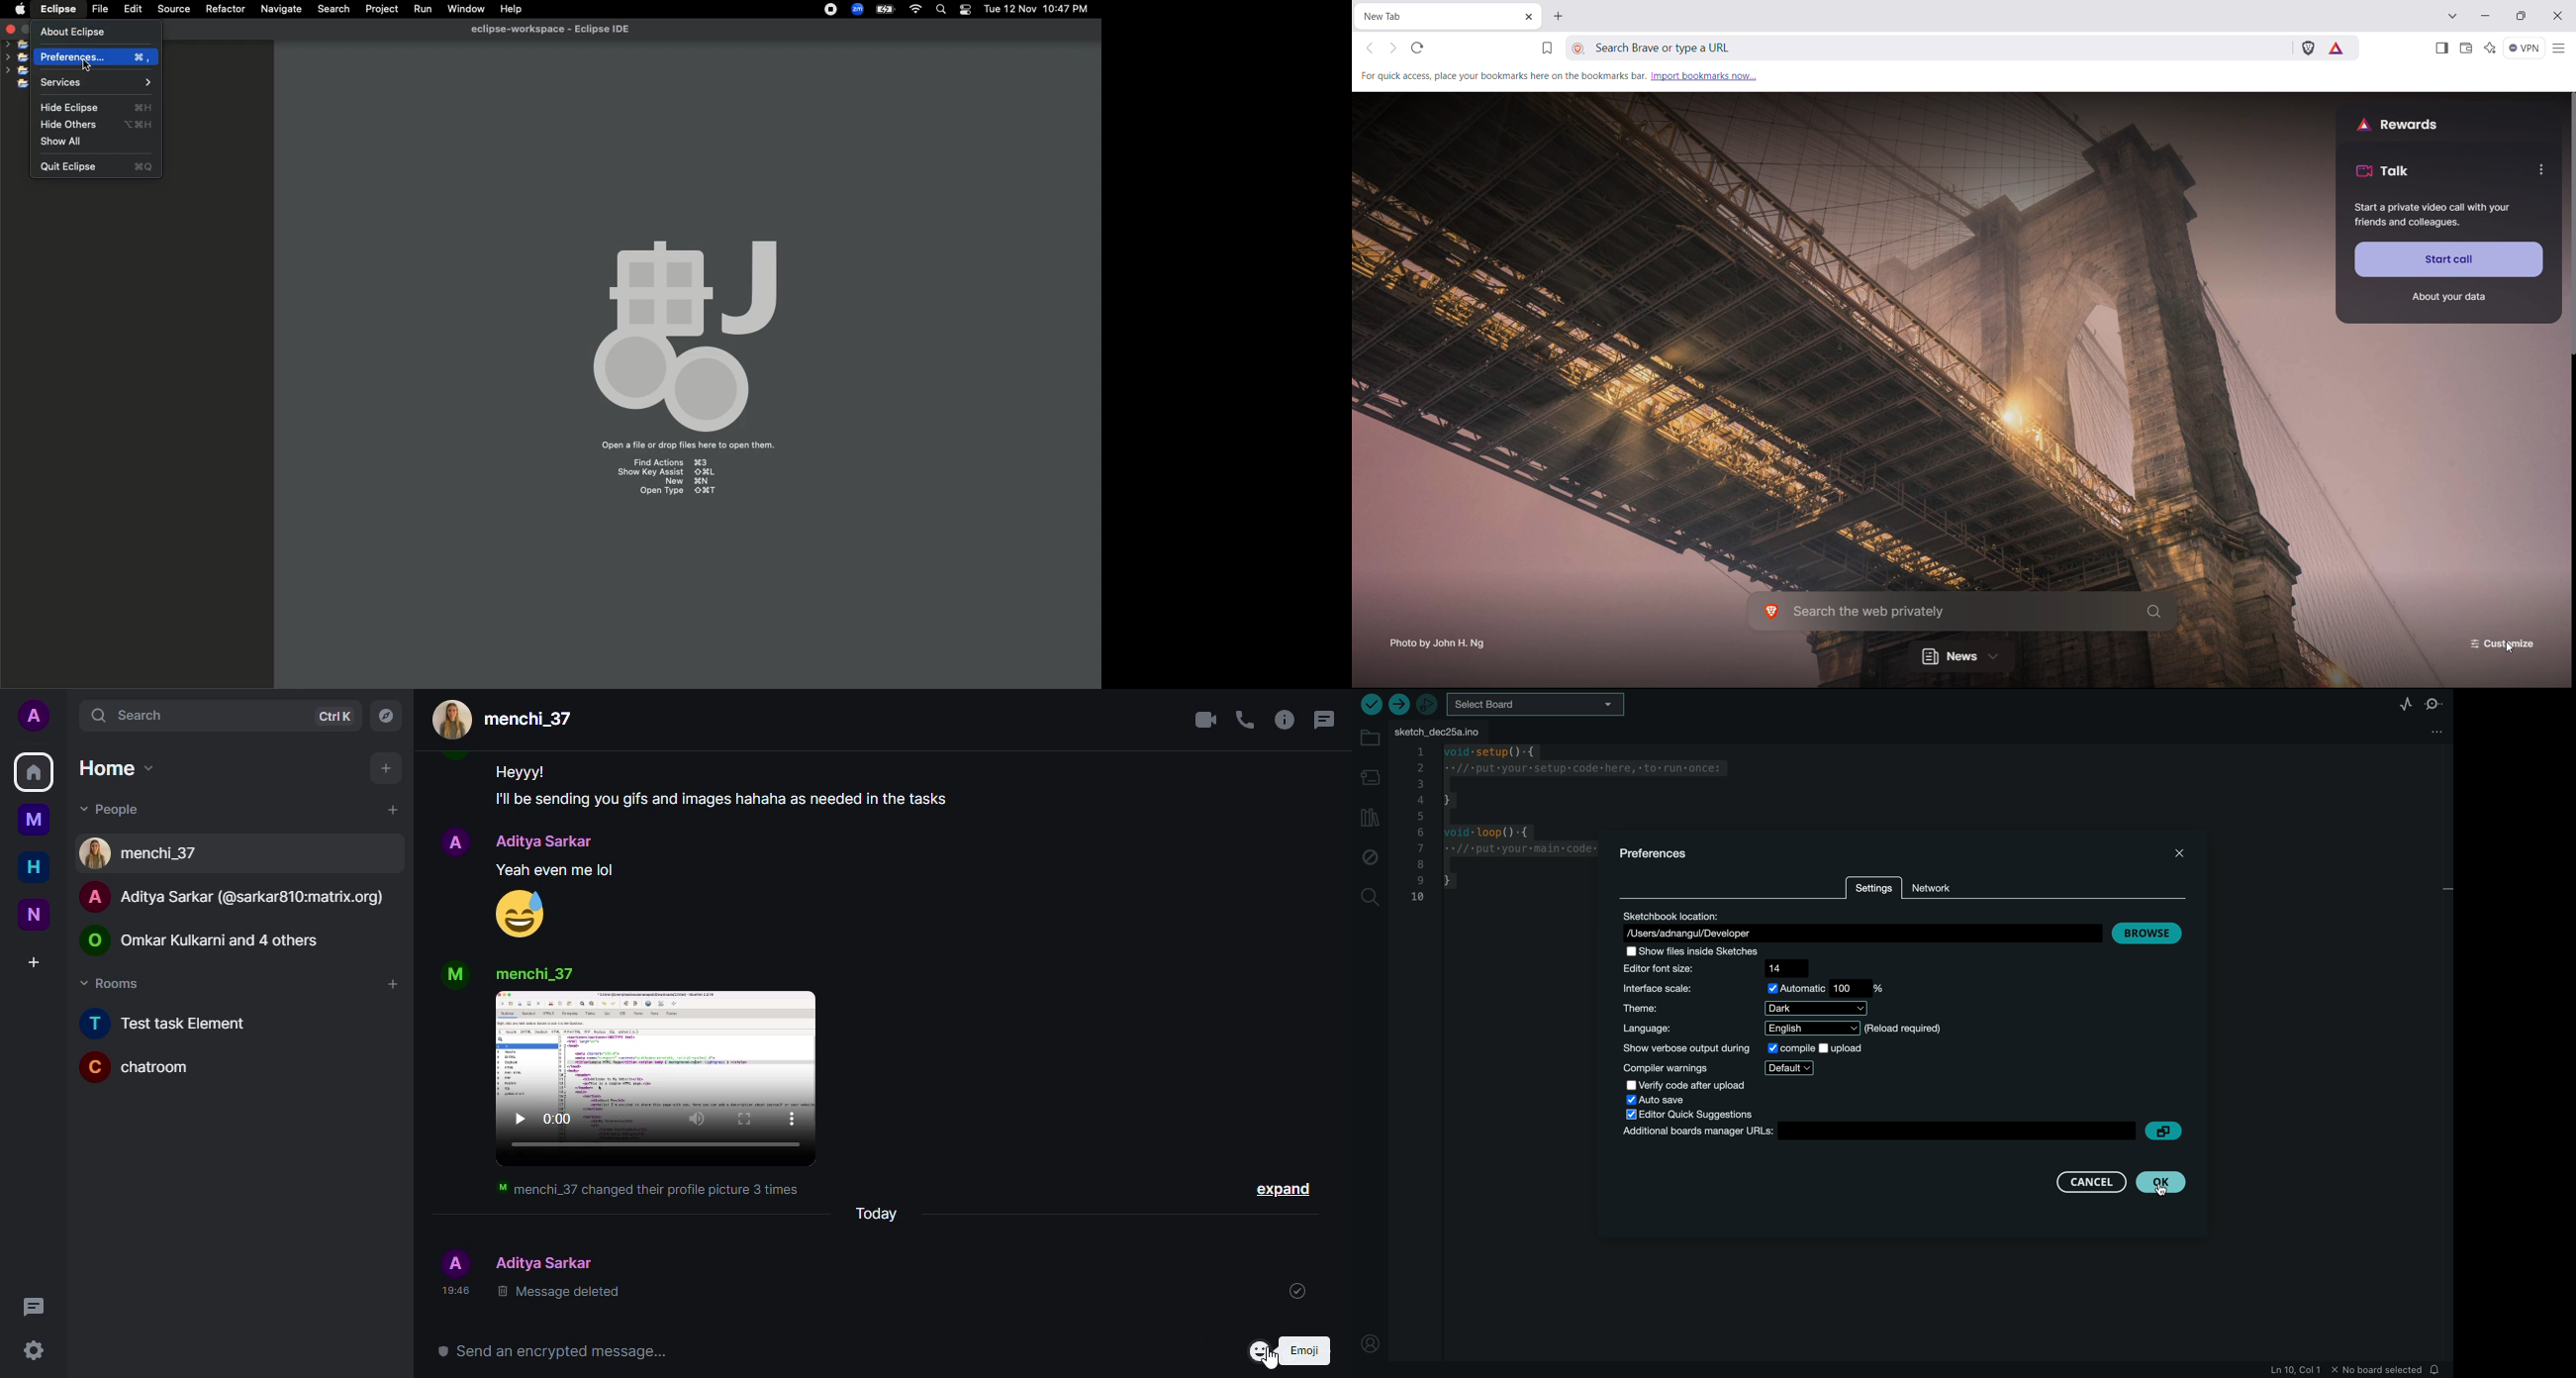 The height and width of the screenshot is (1400, 2576). I want to click on info, so click(1283, 721).